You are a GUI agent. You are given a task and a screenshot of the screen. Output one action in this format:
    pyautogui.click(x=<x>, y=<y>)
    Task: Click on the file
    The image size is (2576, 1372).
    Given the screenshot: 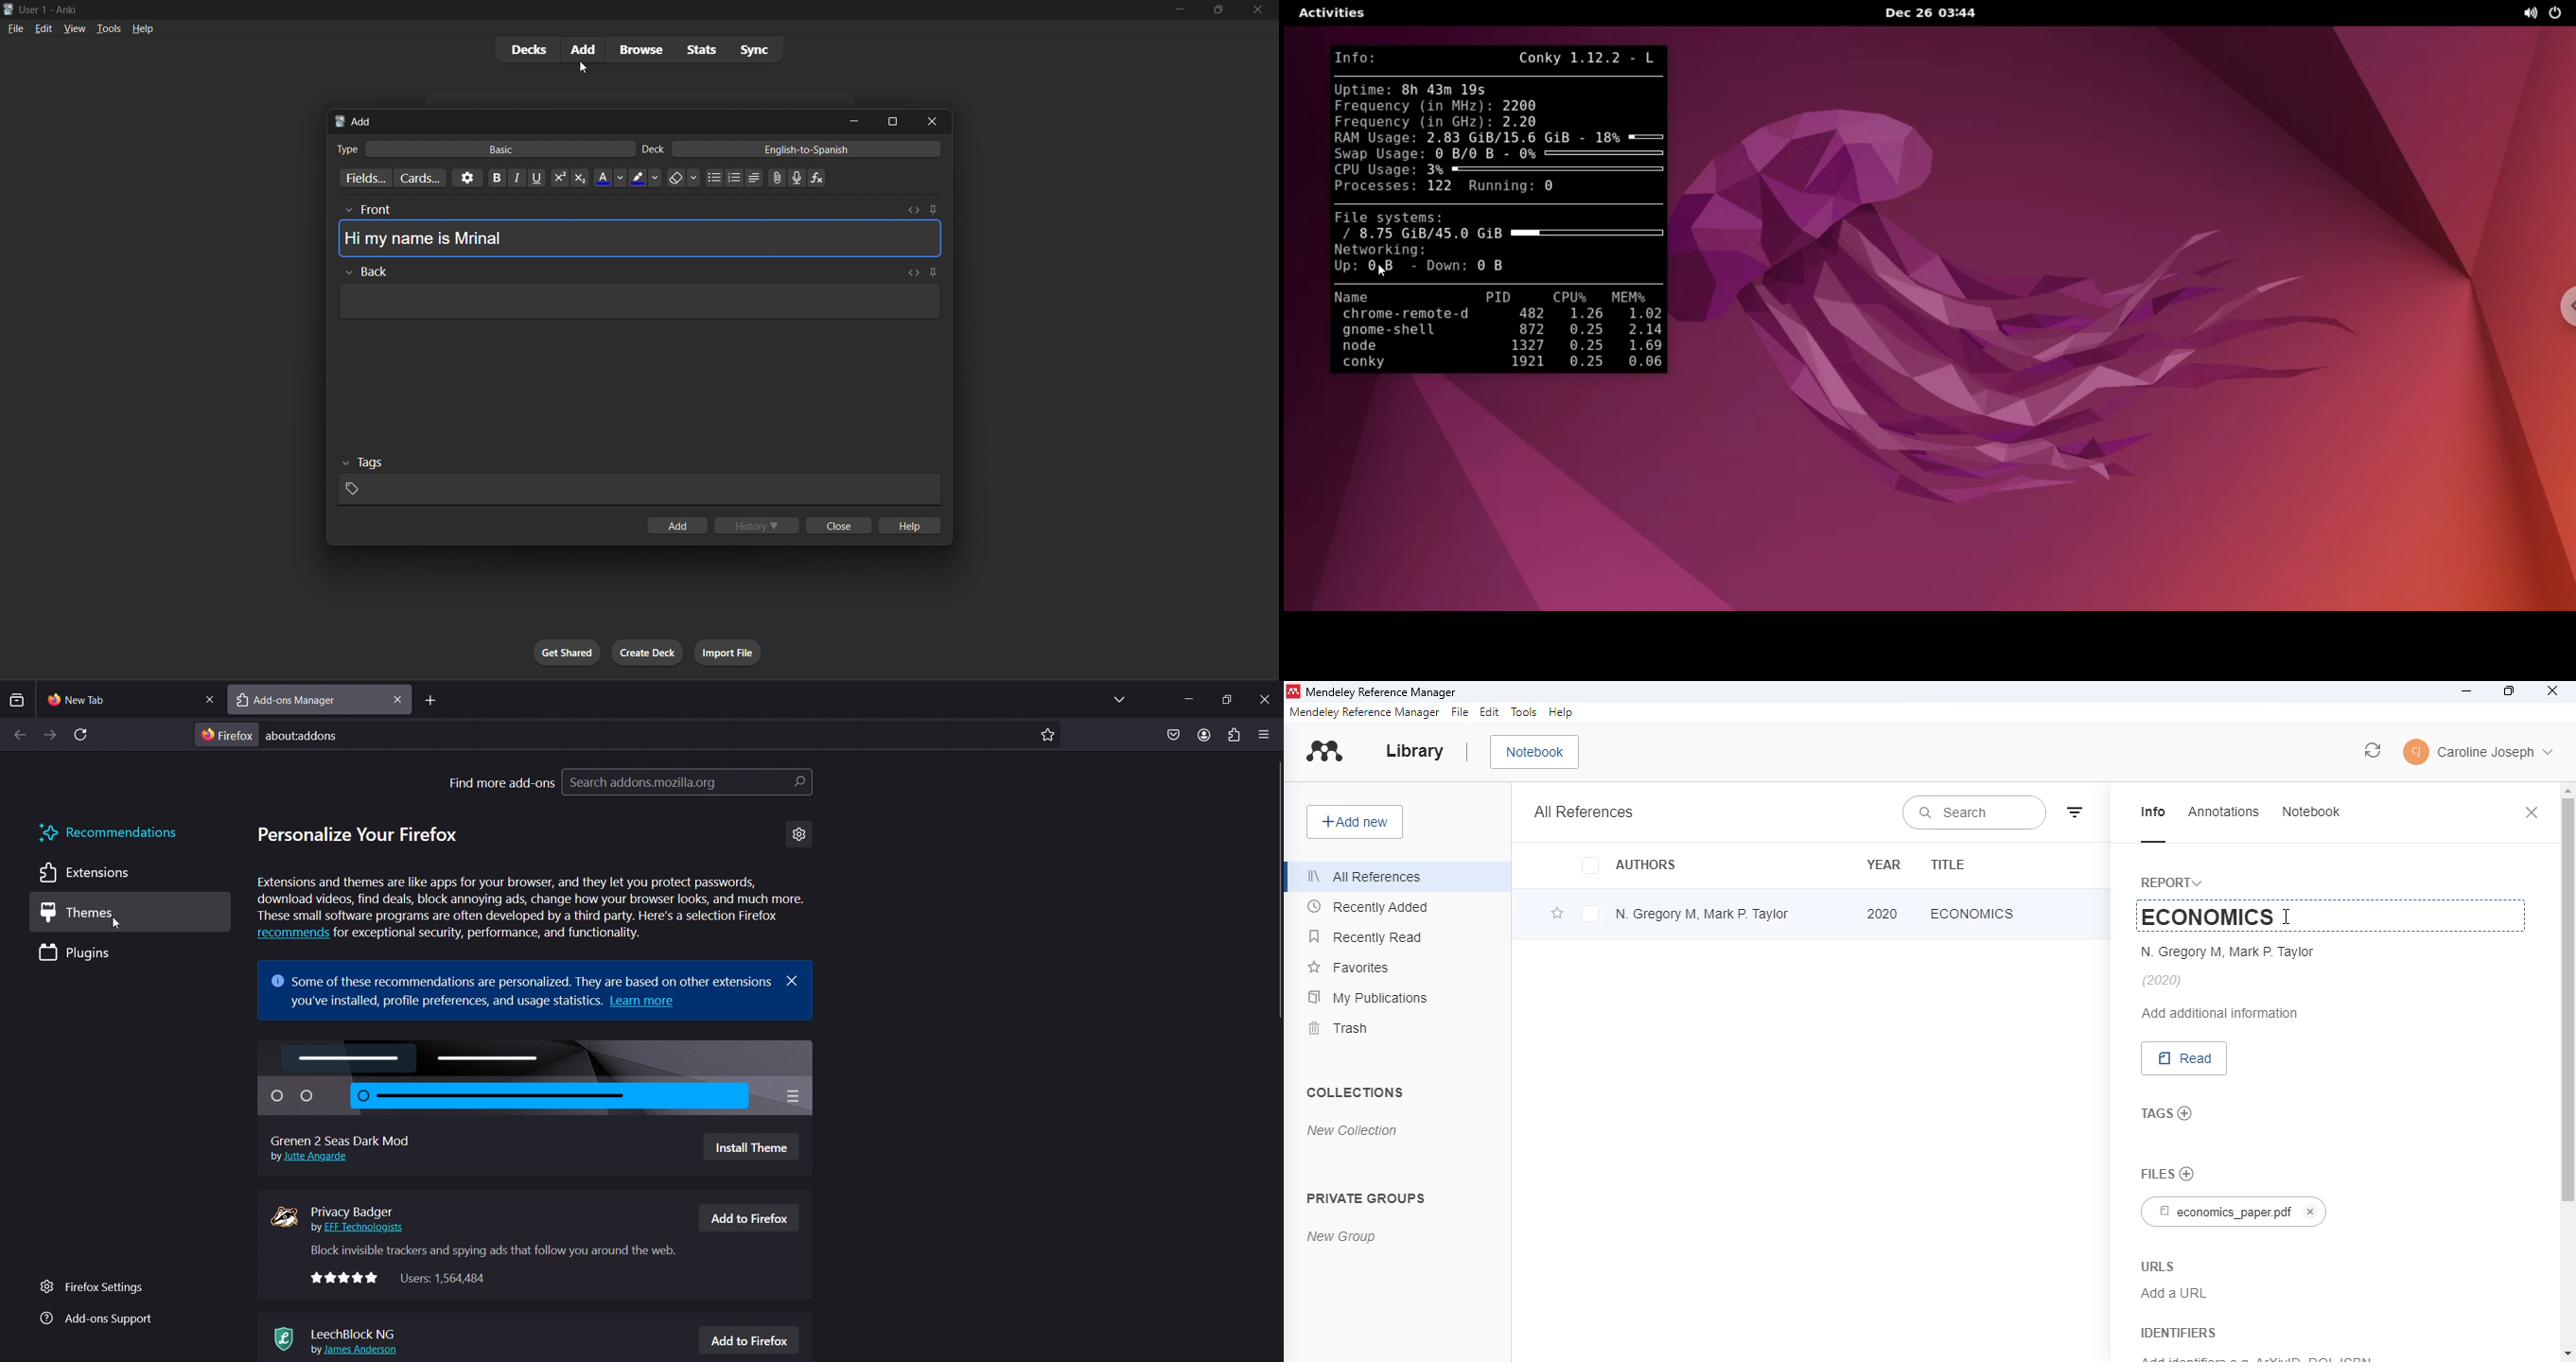 What is the action you would take?
    pyautogui.click(x=15, y=27)
    